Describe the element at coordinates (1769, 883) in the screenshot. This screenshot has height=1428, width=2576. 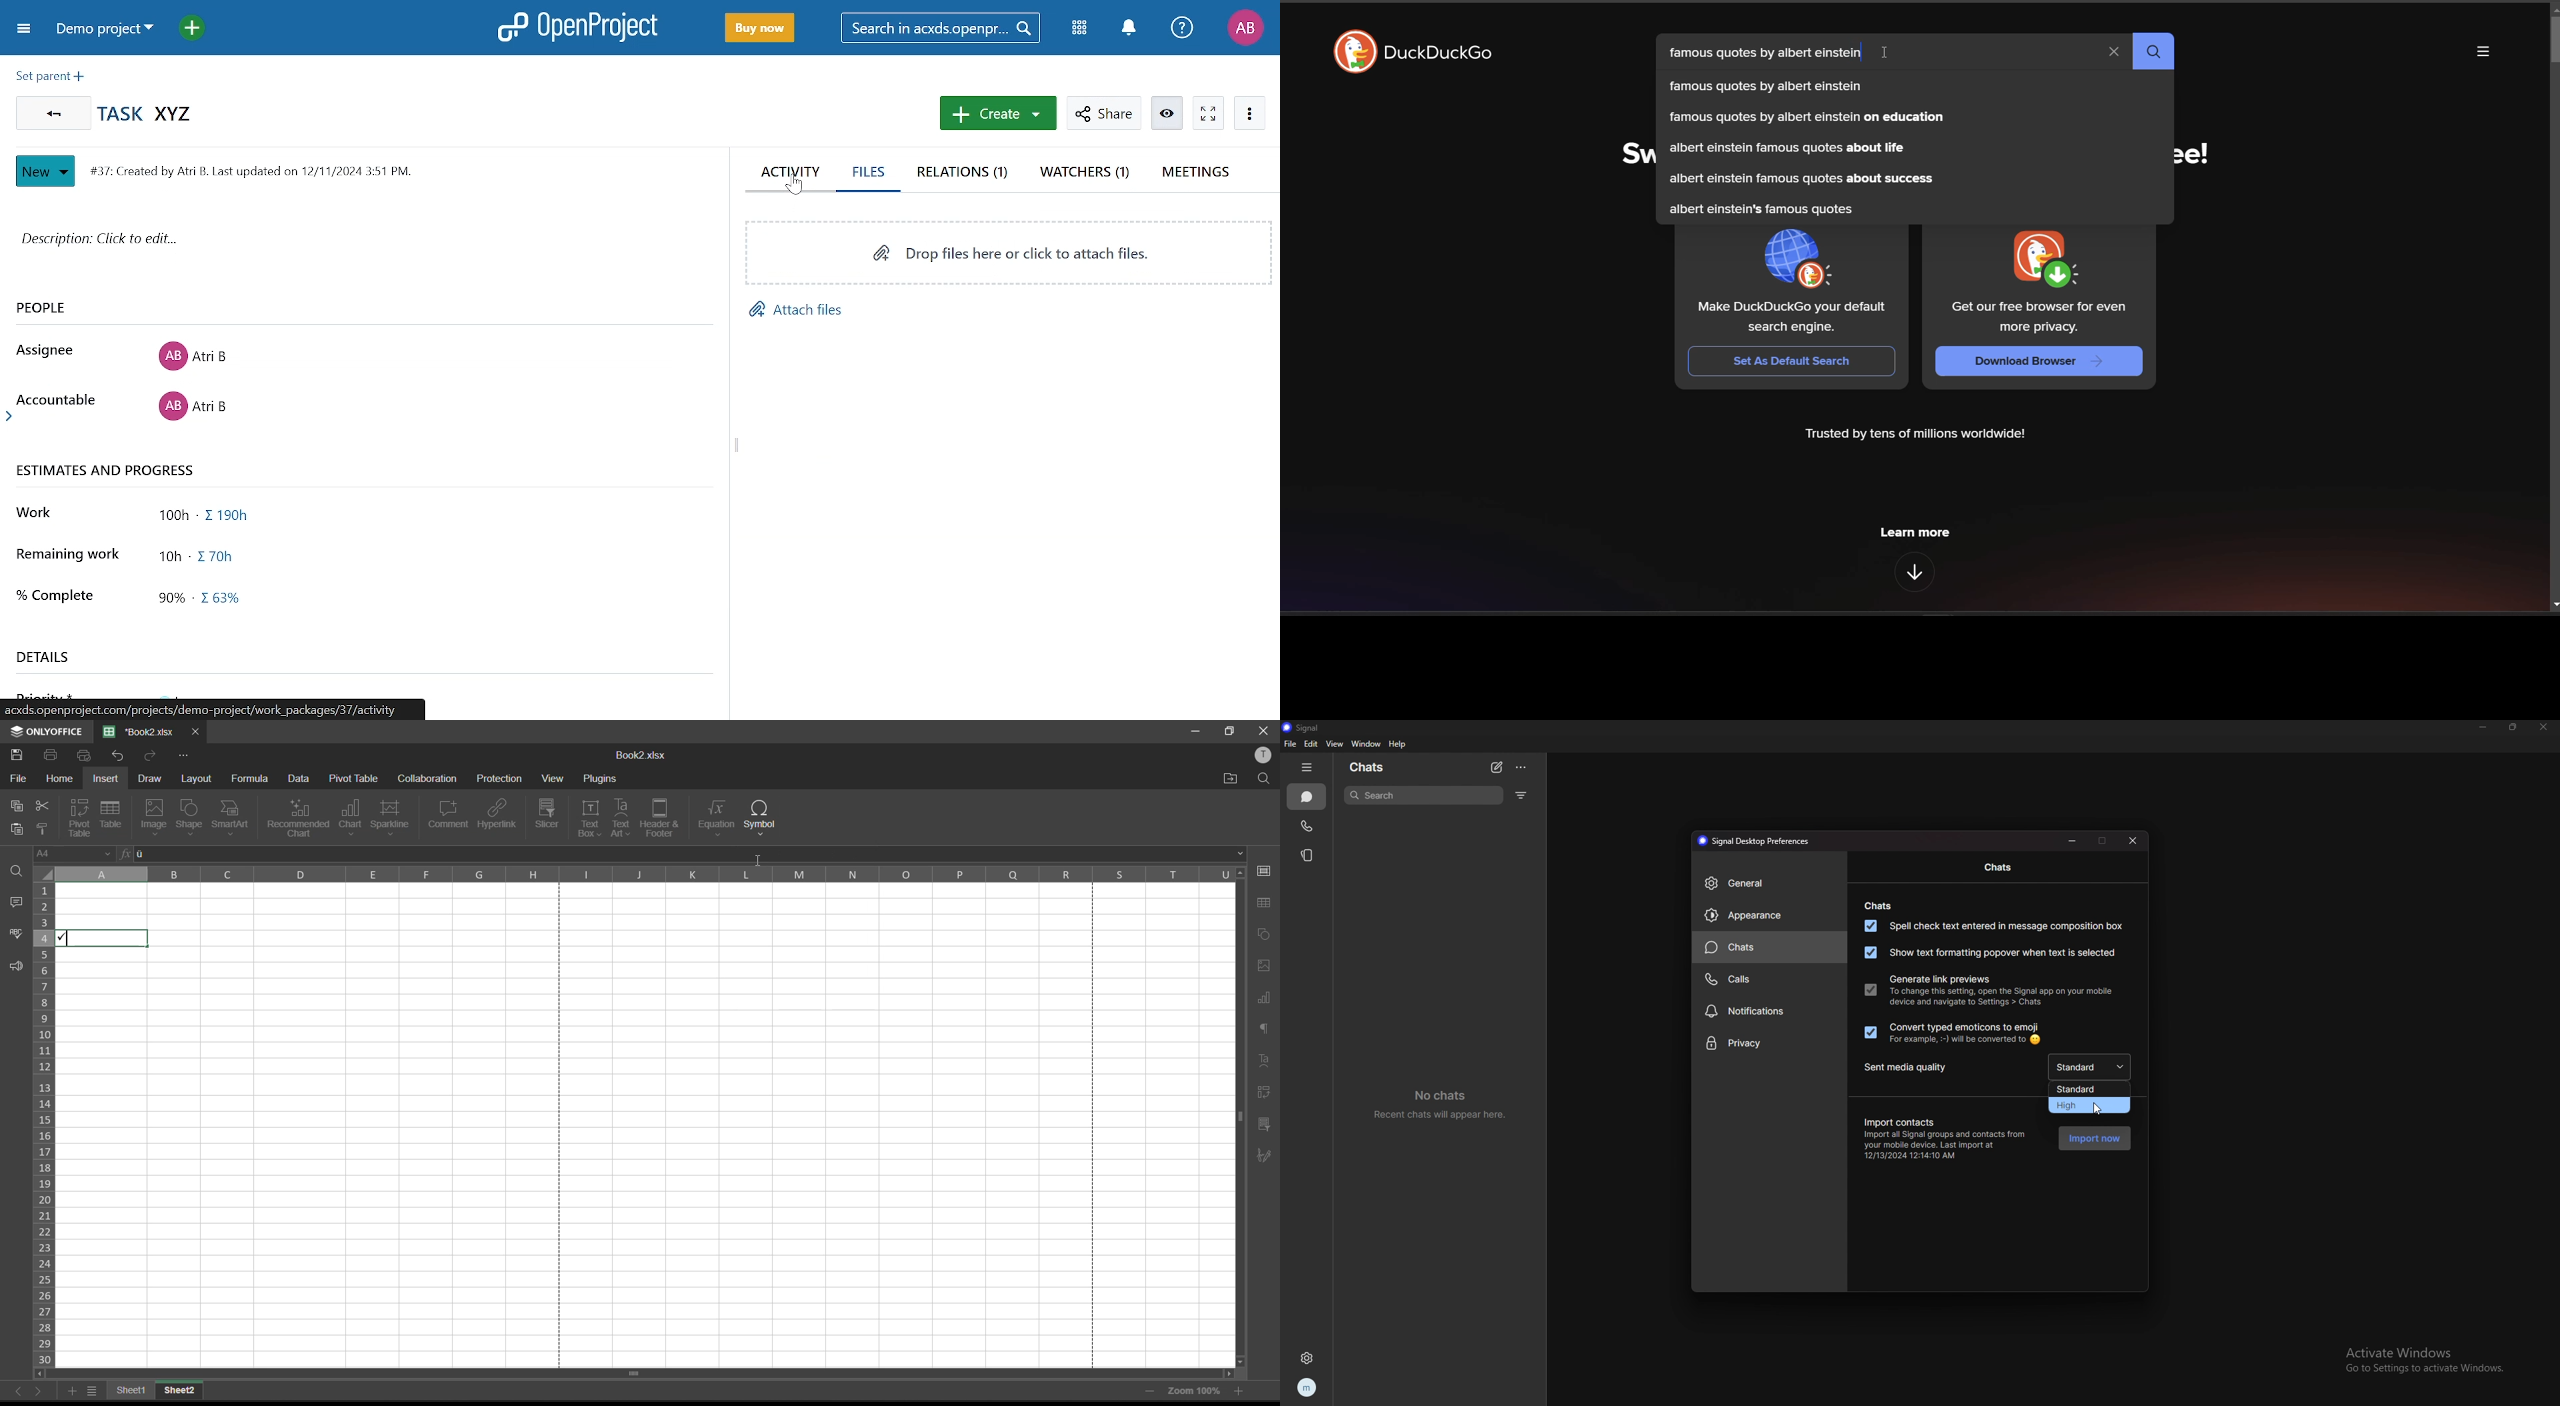
I see `general` at that location.